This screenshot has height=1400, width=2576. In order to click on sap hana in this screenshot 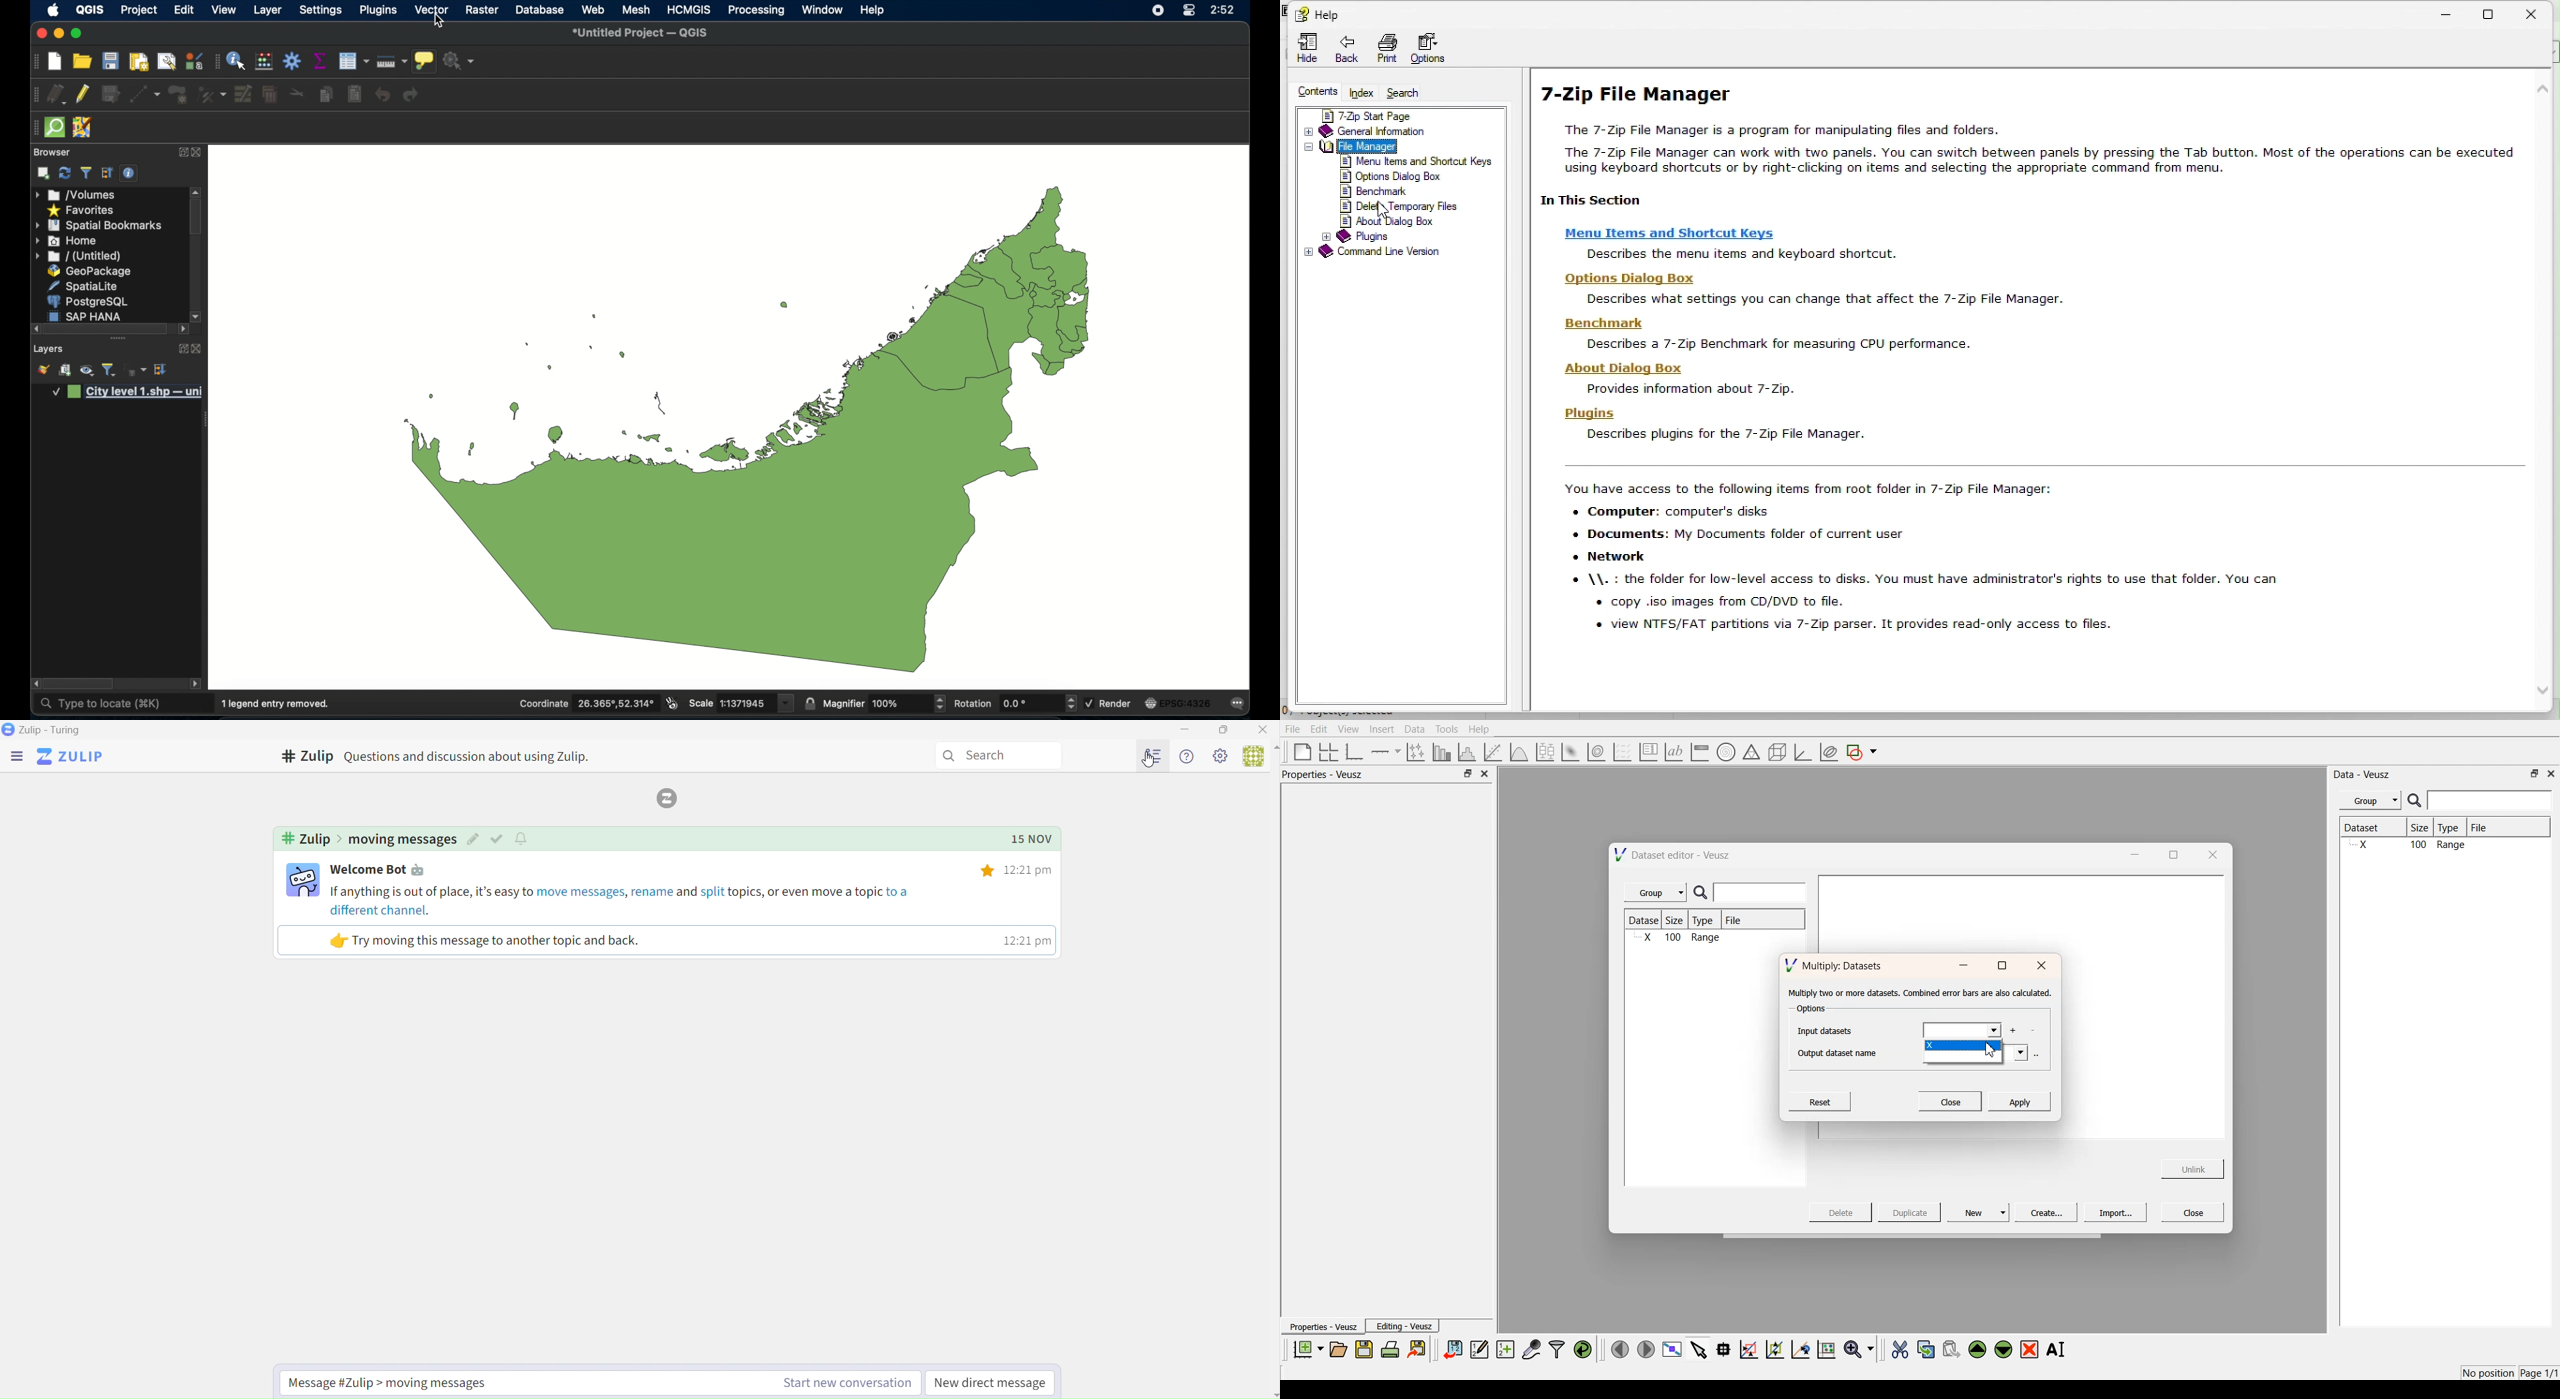, I will do `click(88, 315)`.